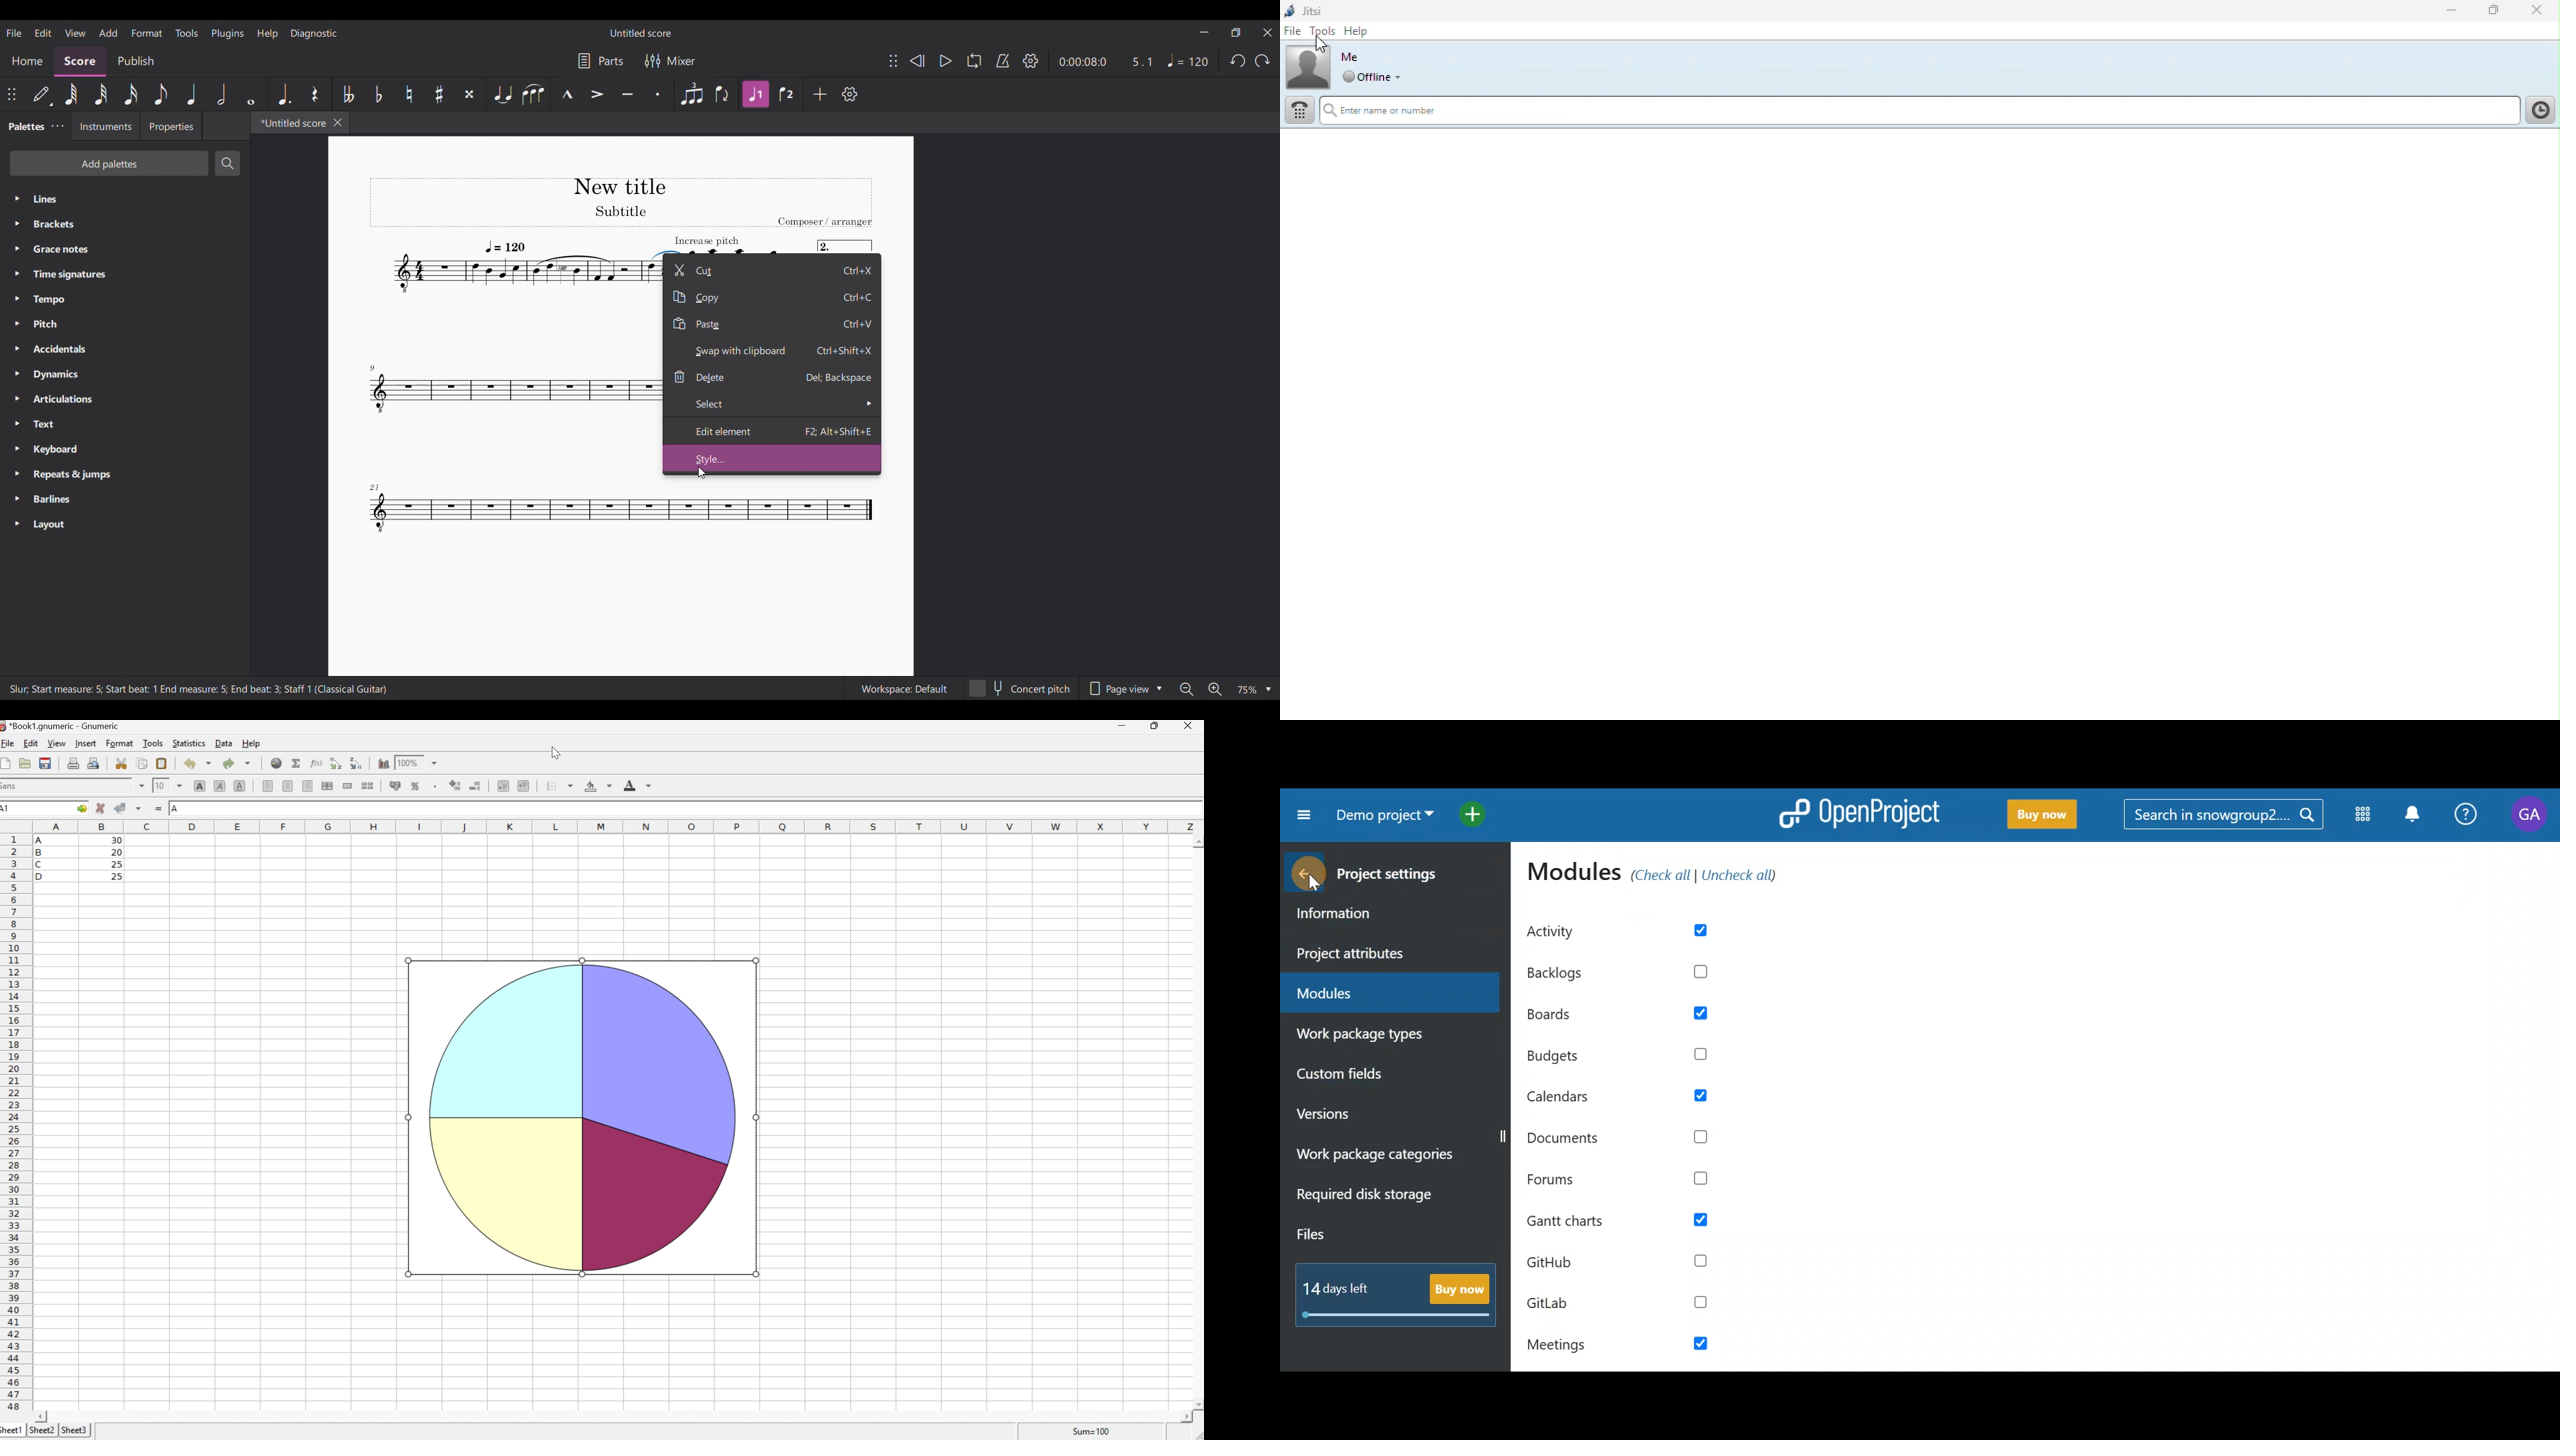 The height and width of the screenshot is (1456, 2576). What do you see at coordinates (160, 785) in the screenshot?
I see `10` at bounding box center [160, 785].